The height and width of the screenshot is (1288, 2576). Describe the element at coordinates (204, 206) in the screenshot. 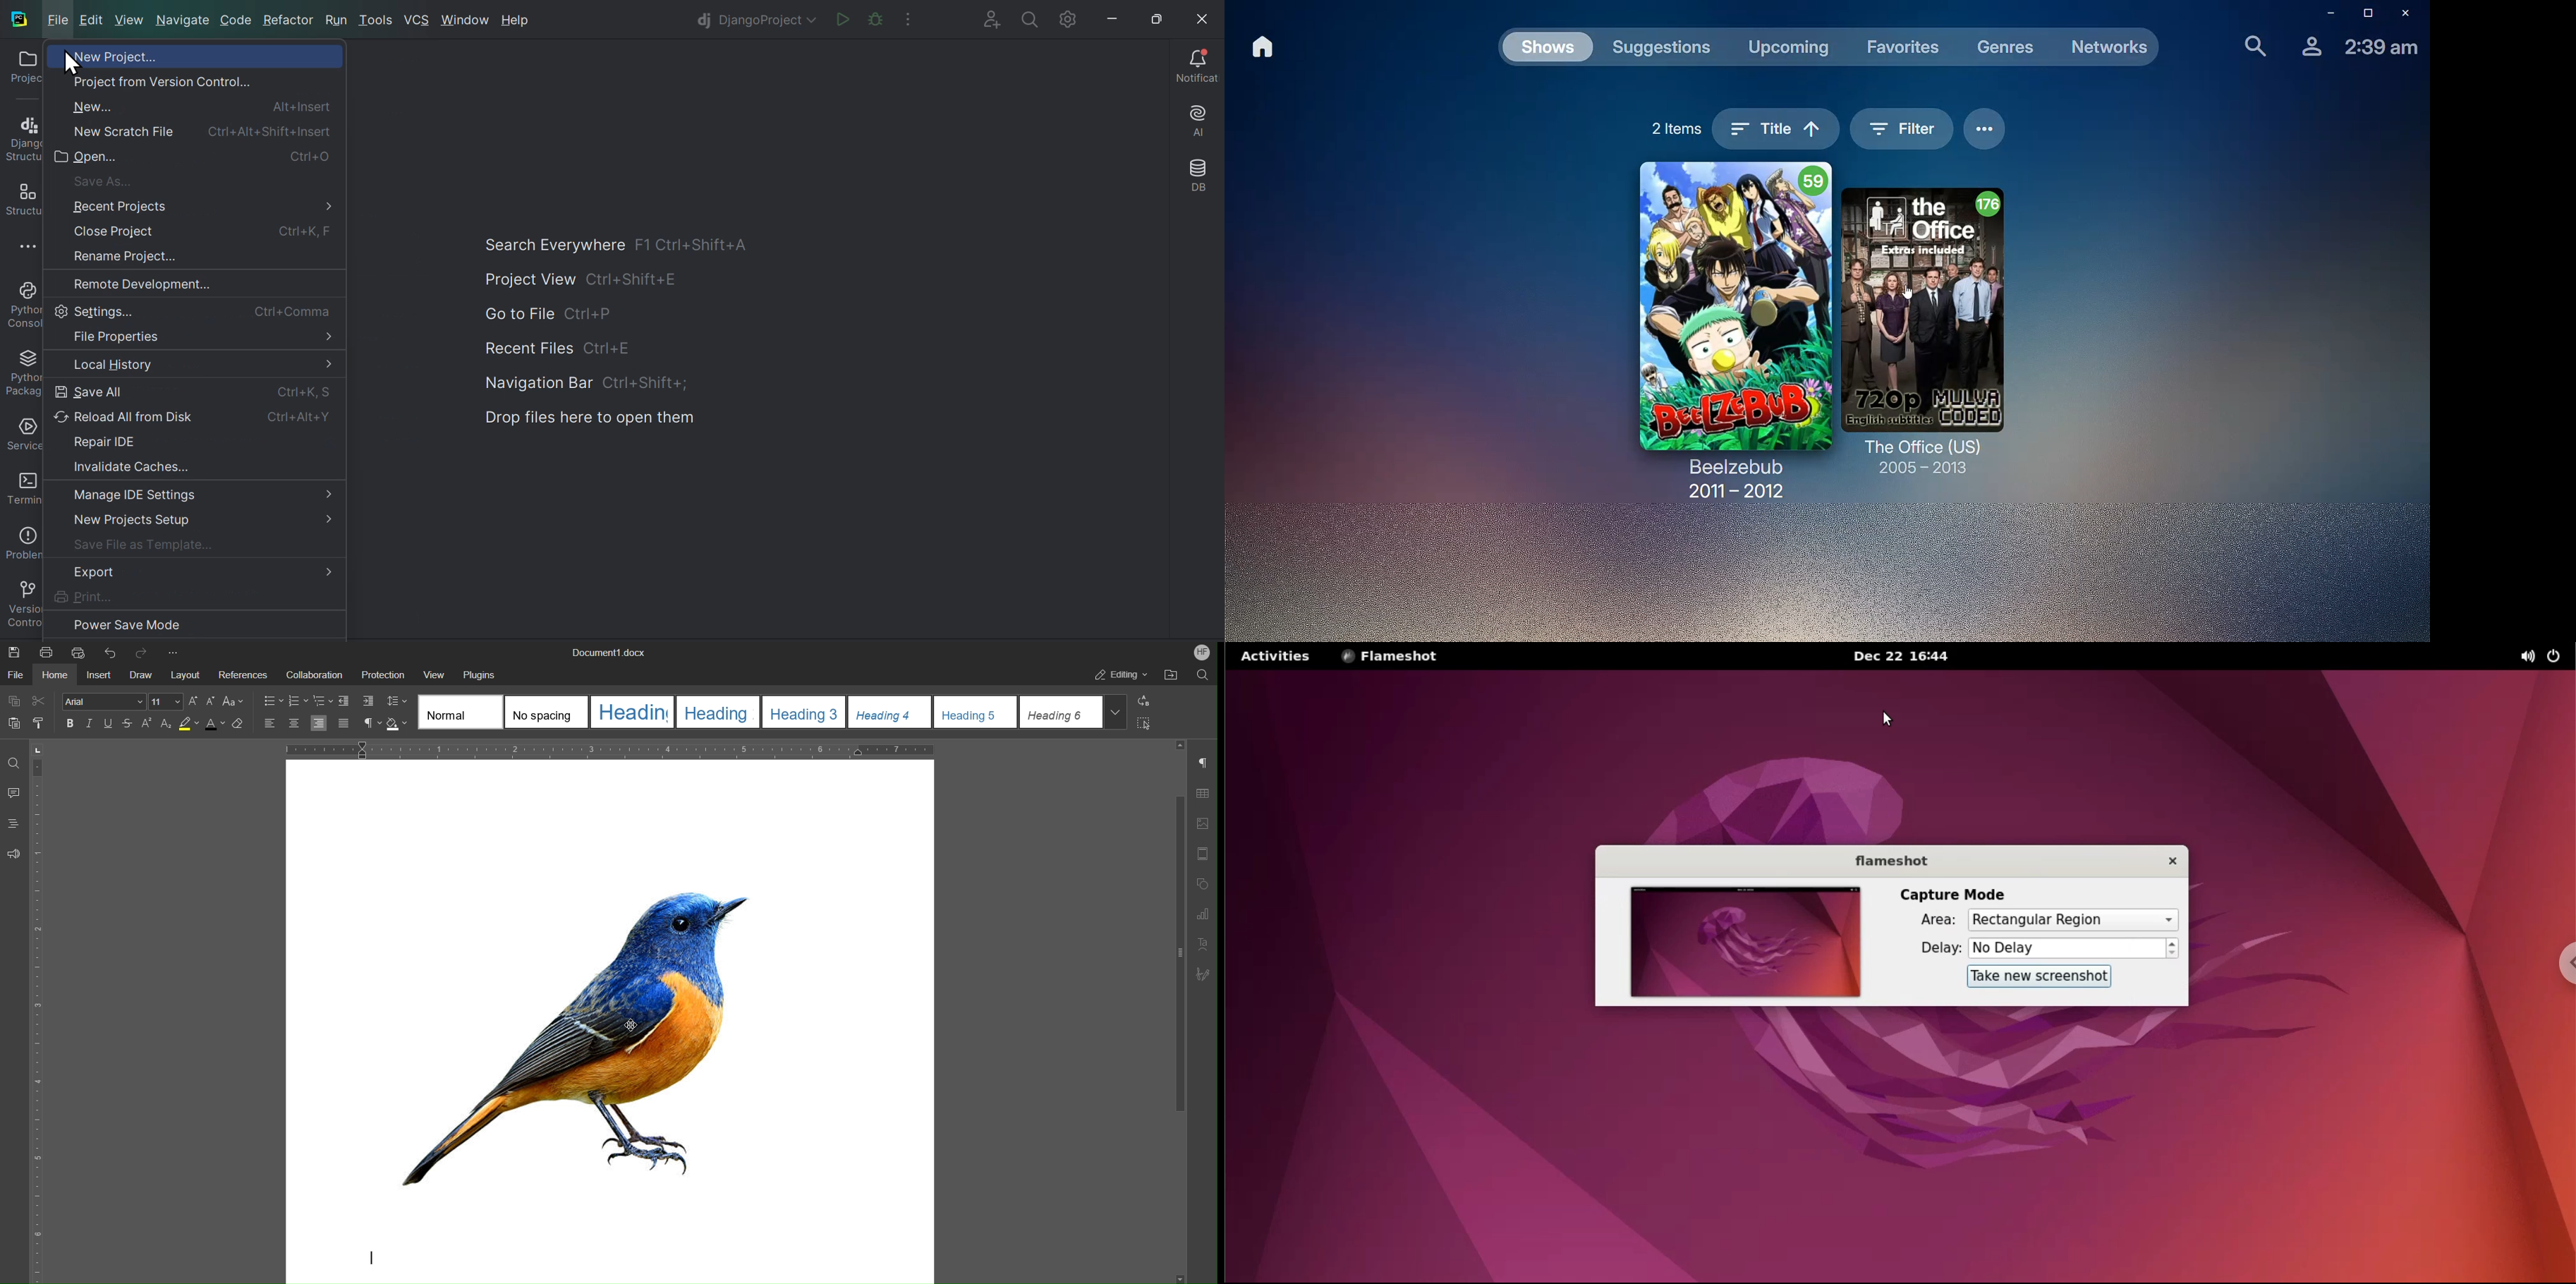

I see `Recent projects` at that location.